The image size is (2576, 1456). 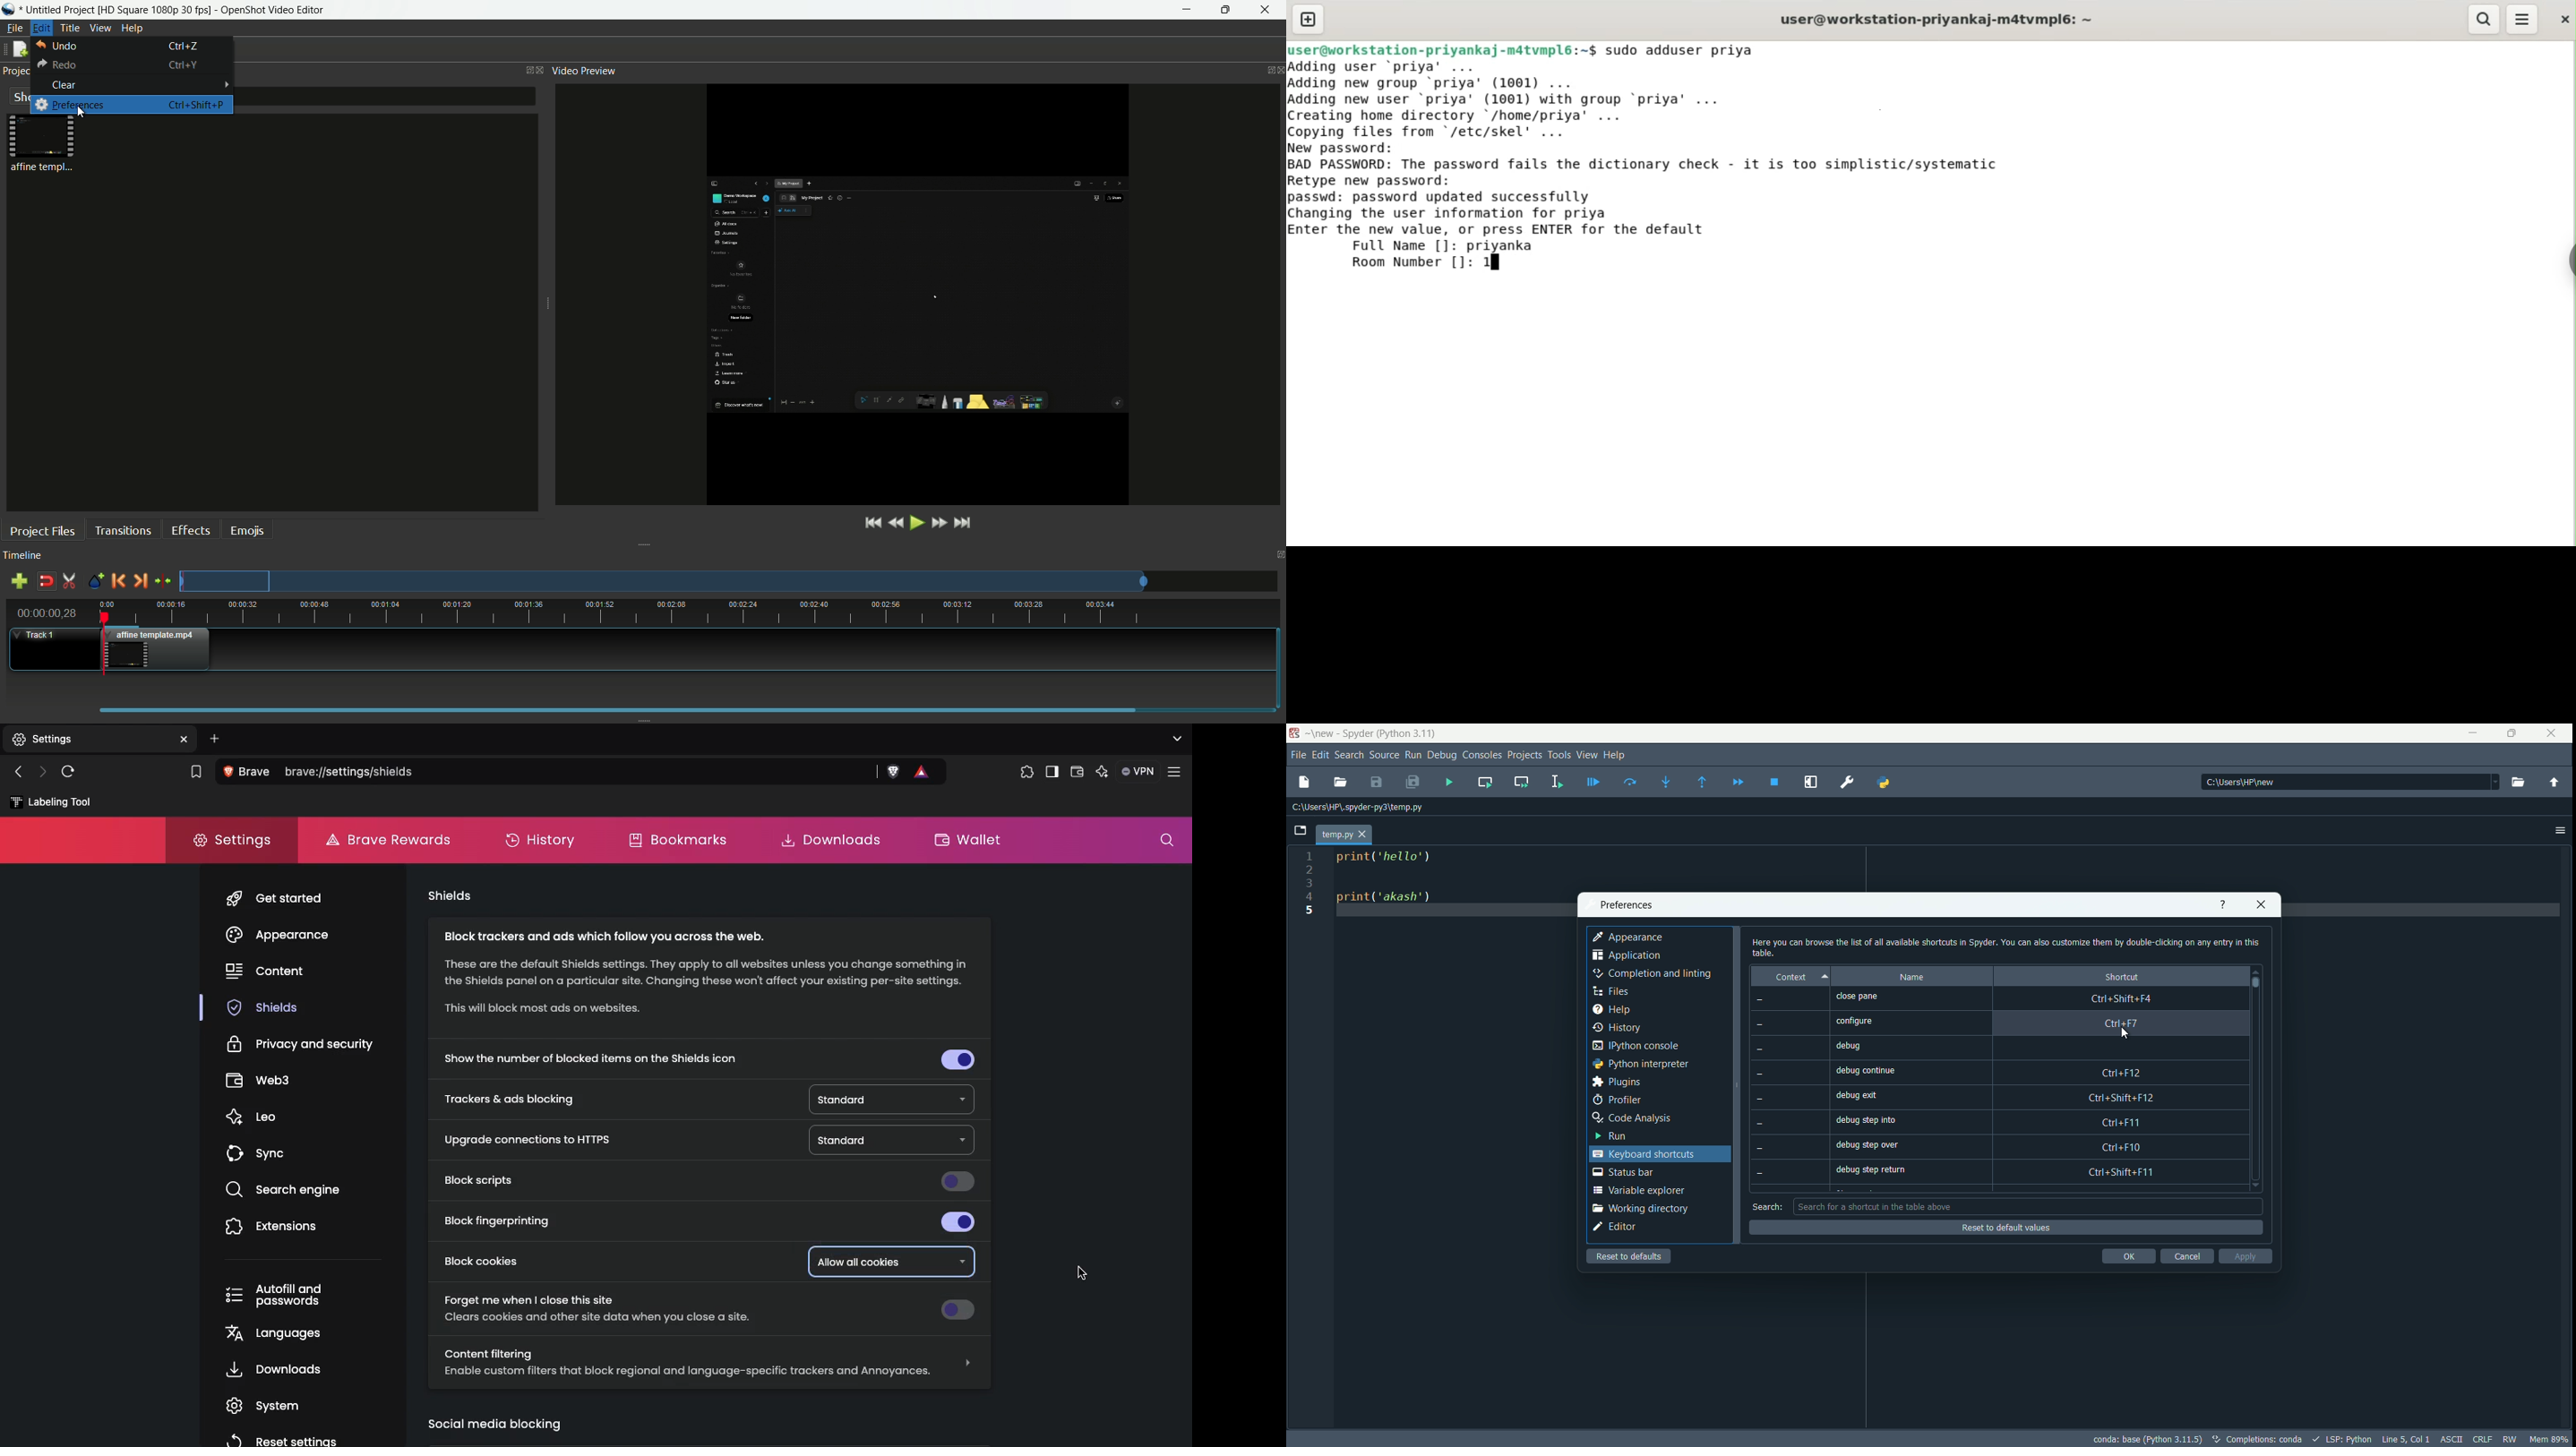 What do you see at coordinates (1139, 772) in the screenshot?
I see `VPN` at bounding box center [1139, 772].